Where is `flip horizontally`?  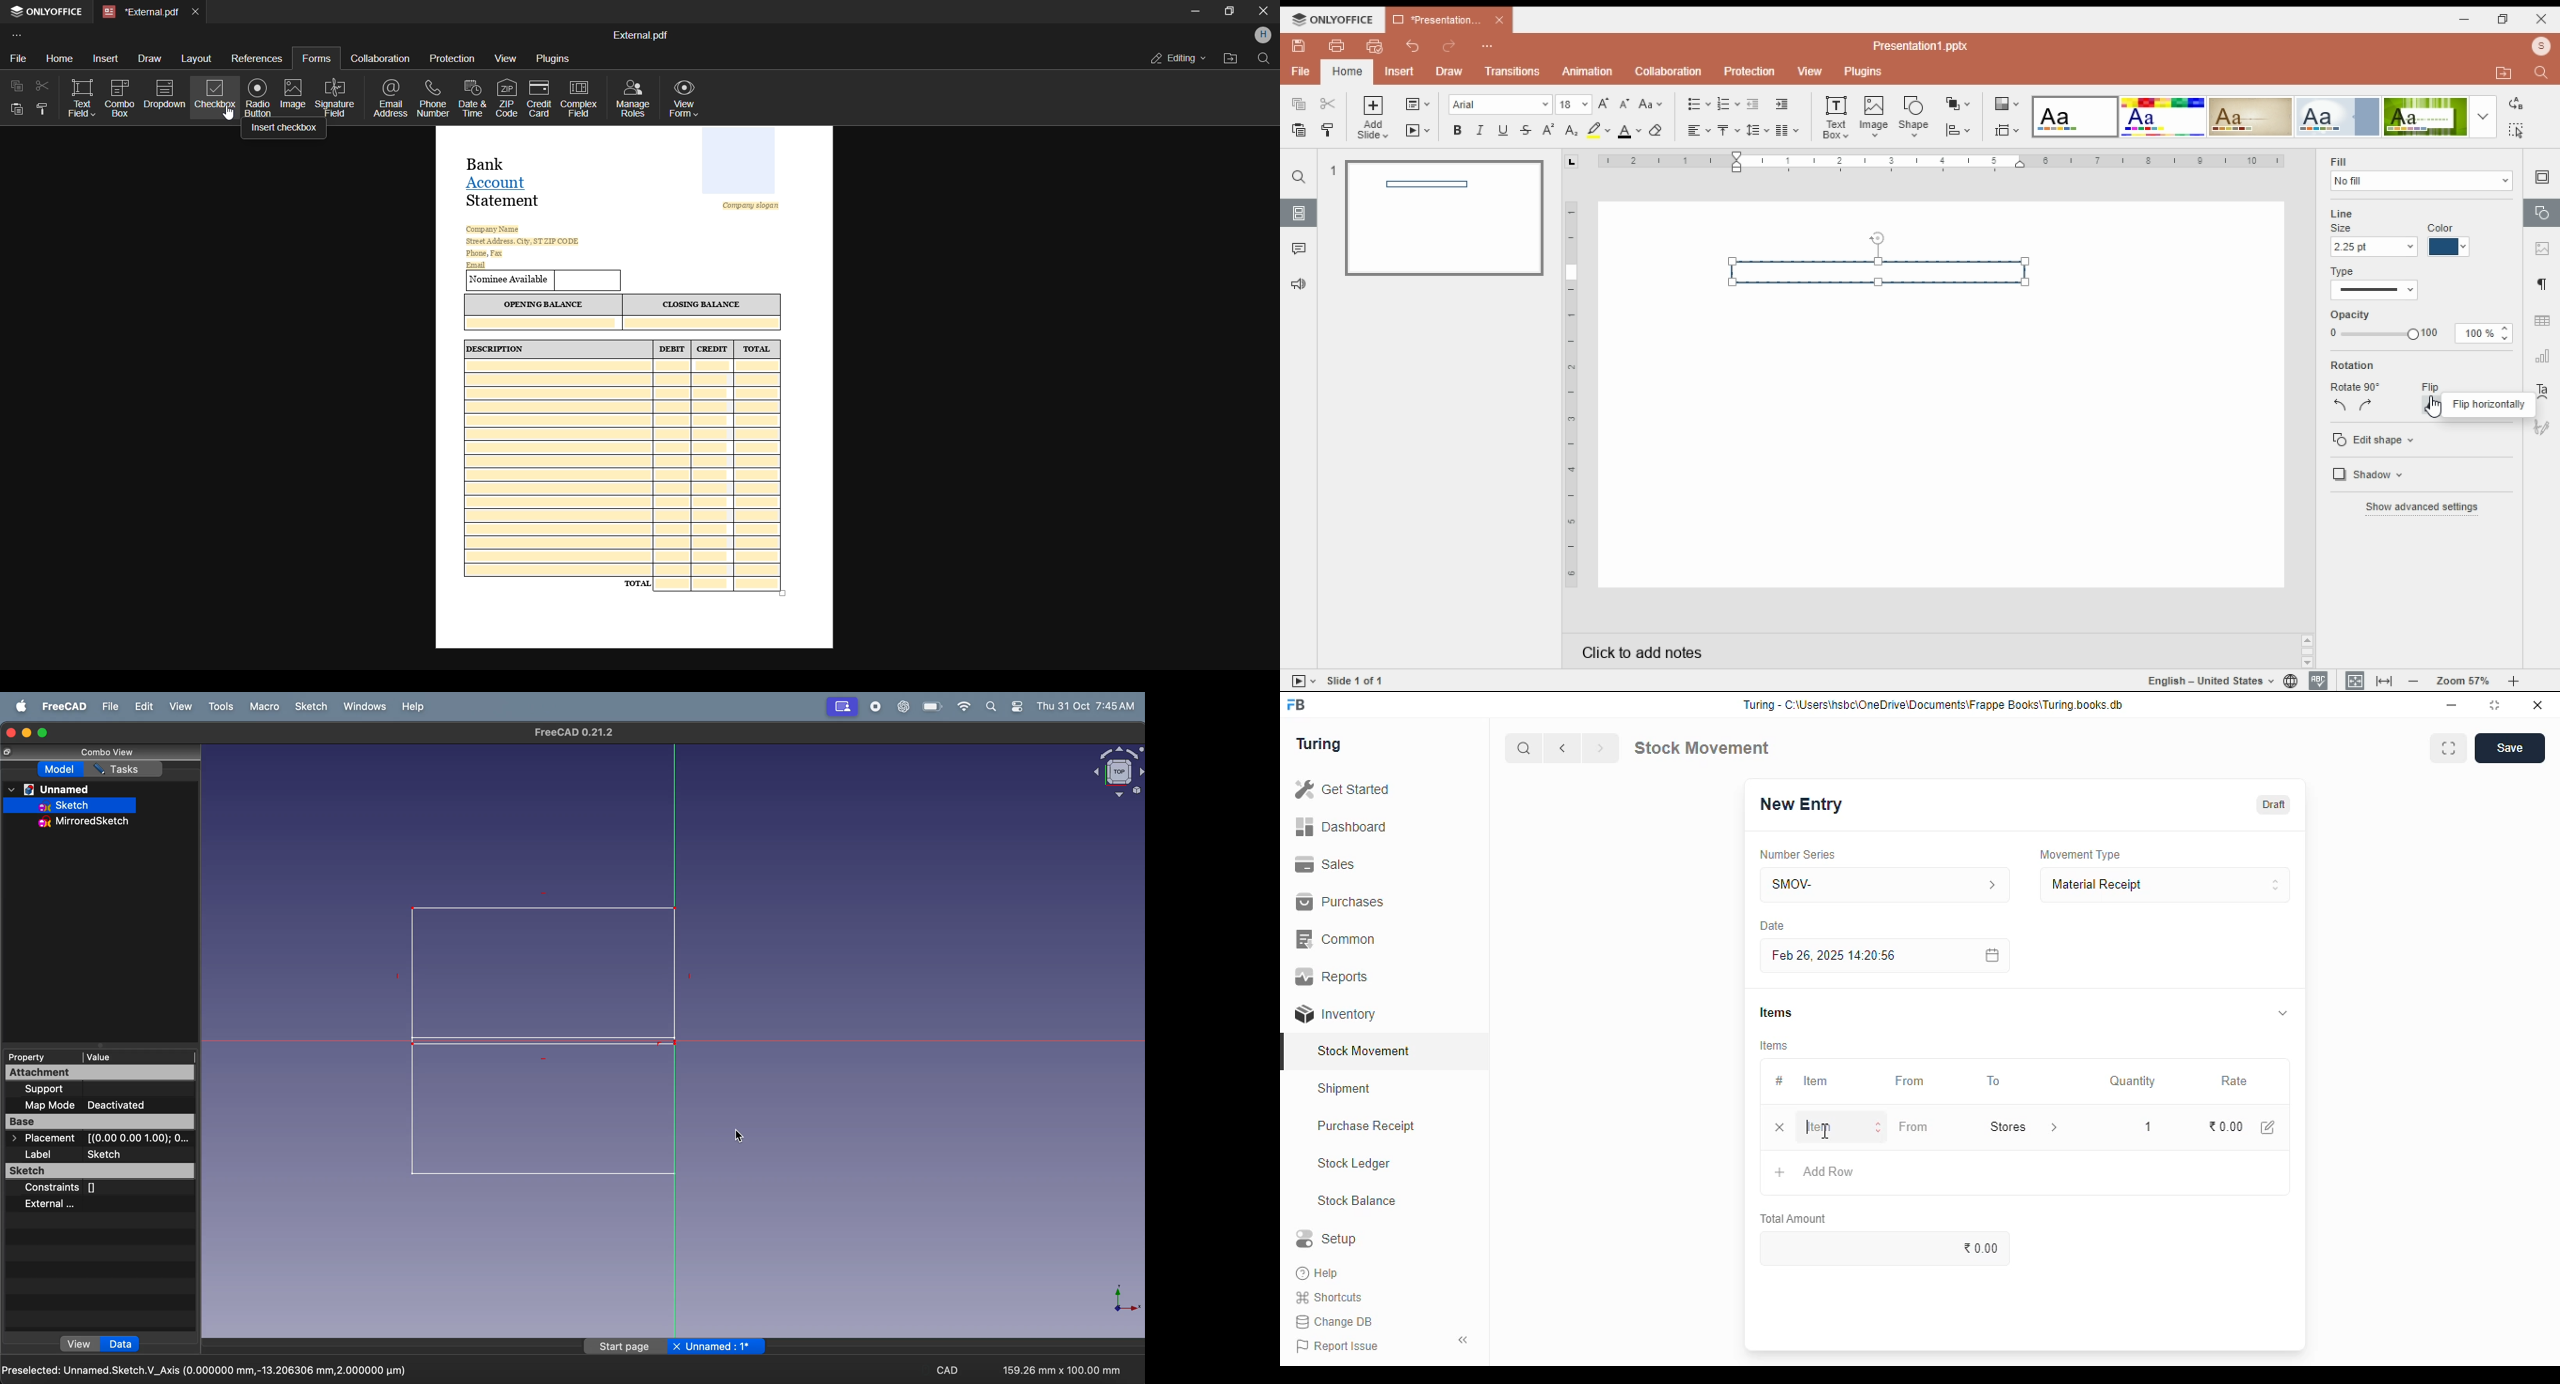 flip horizontally is located at coordinates (2485, 404).